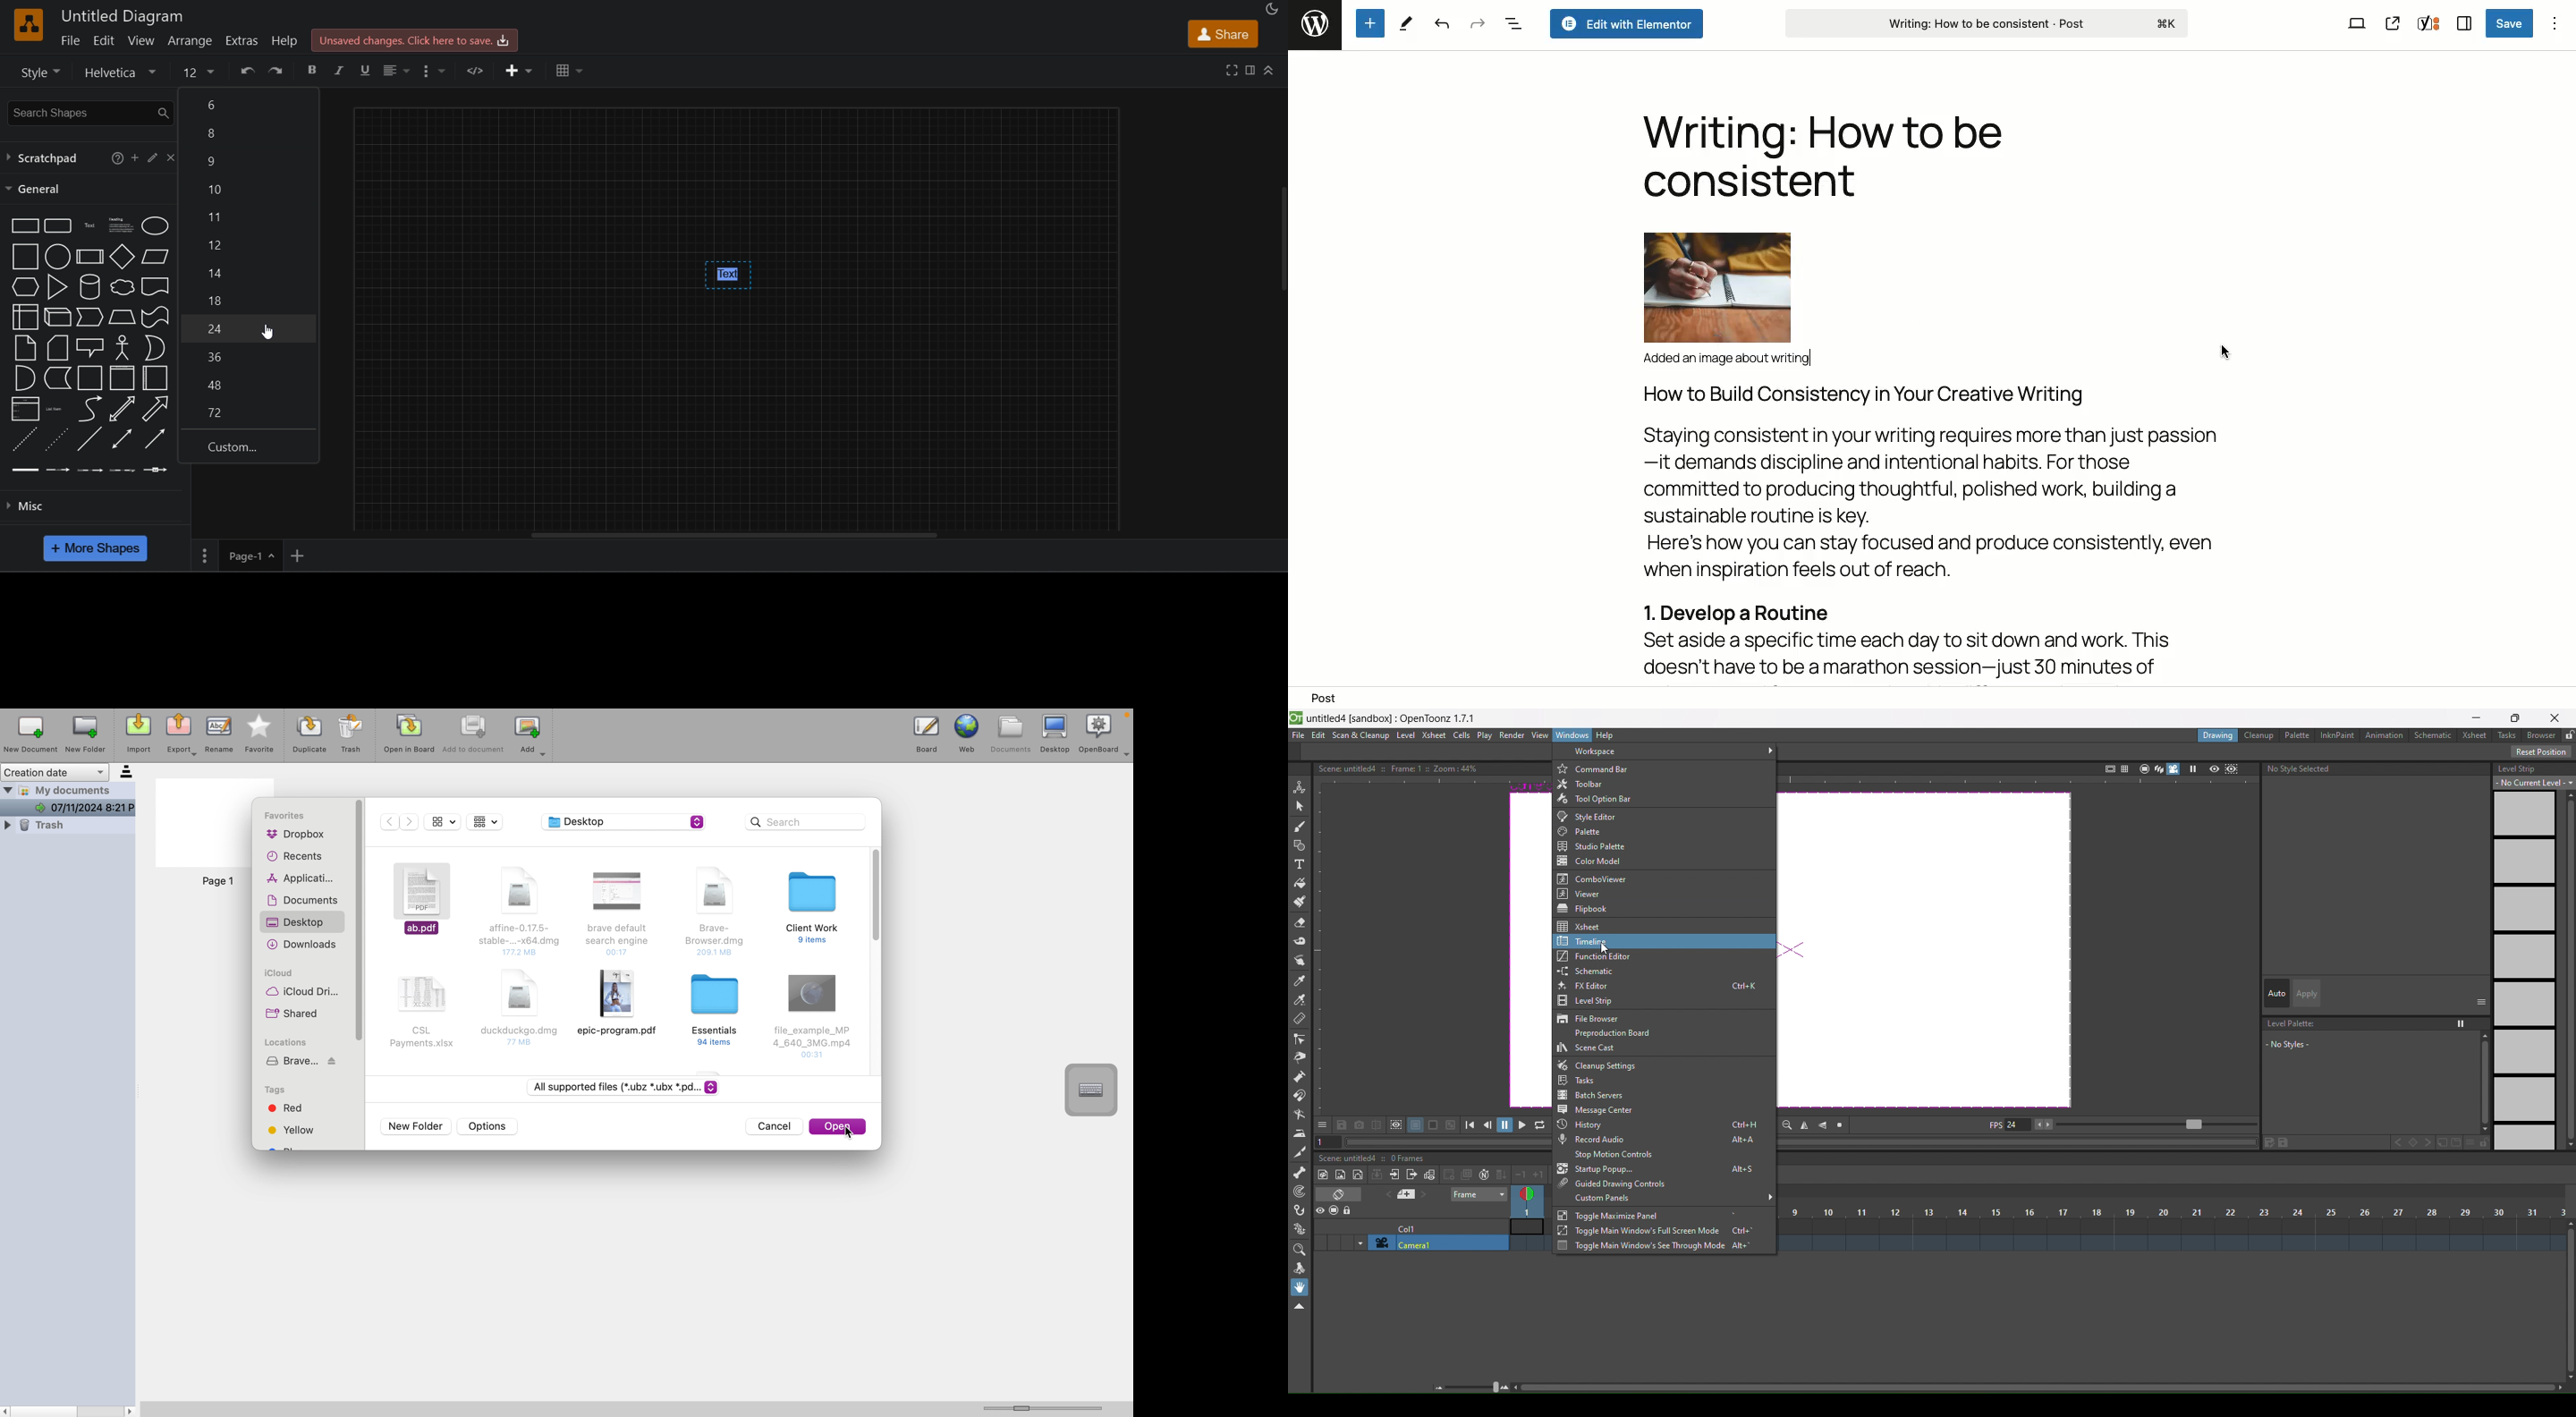 The image size is (2576, 1428). What do you see at coordinates (275, 1089) in the screenshot?
I see `tags` at bounding box center [275, 1089].